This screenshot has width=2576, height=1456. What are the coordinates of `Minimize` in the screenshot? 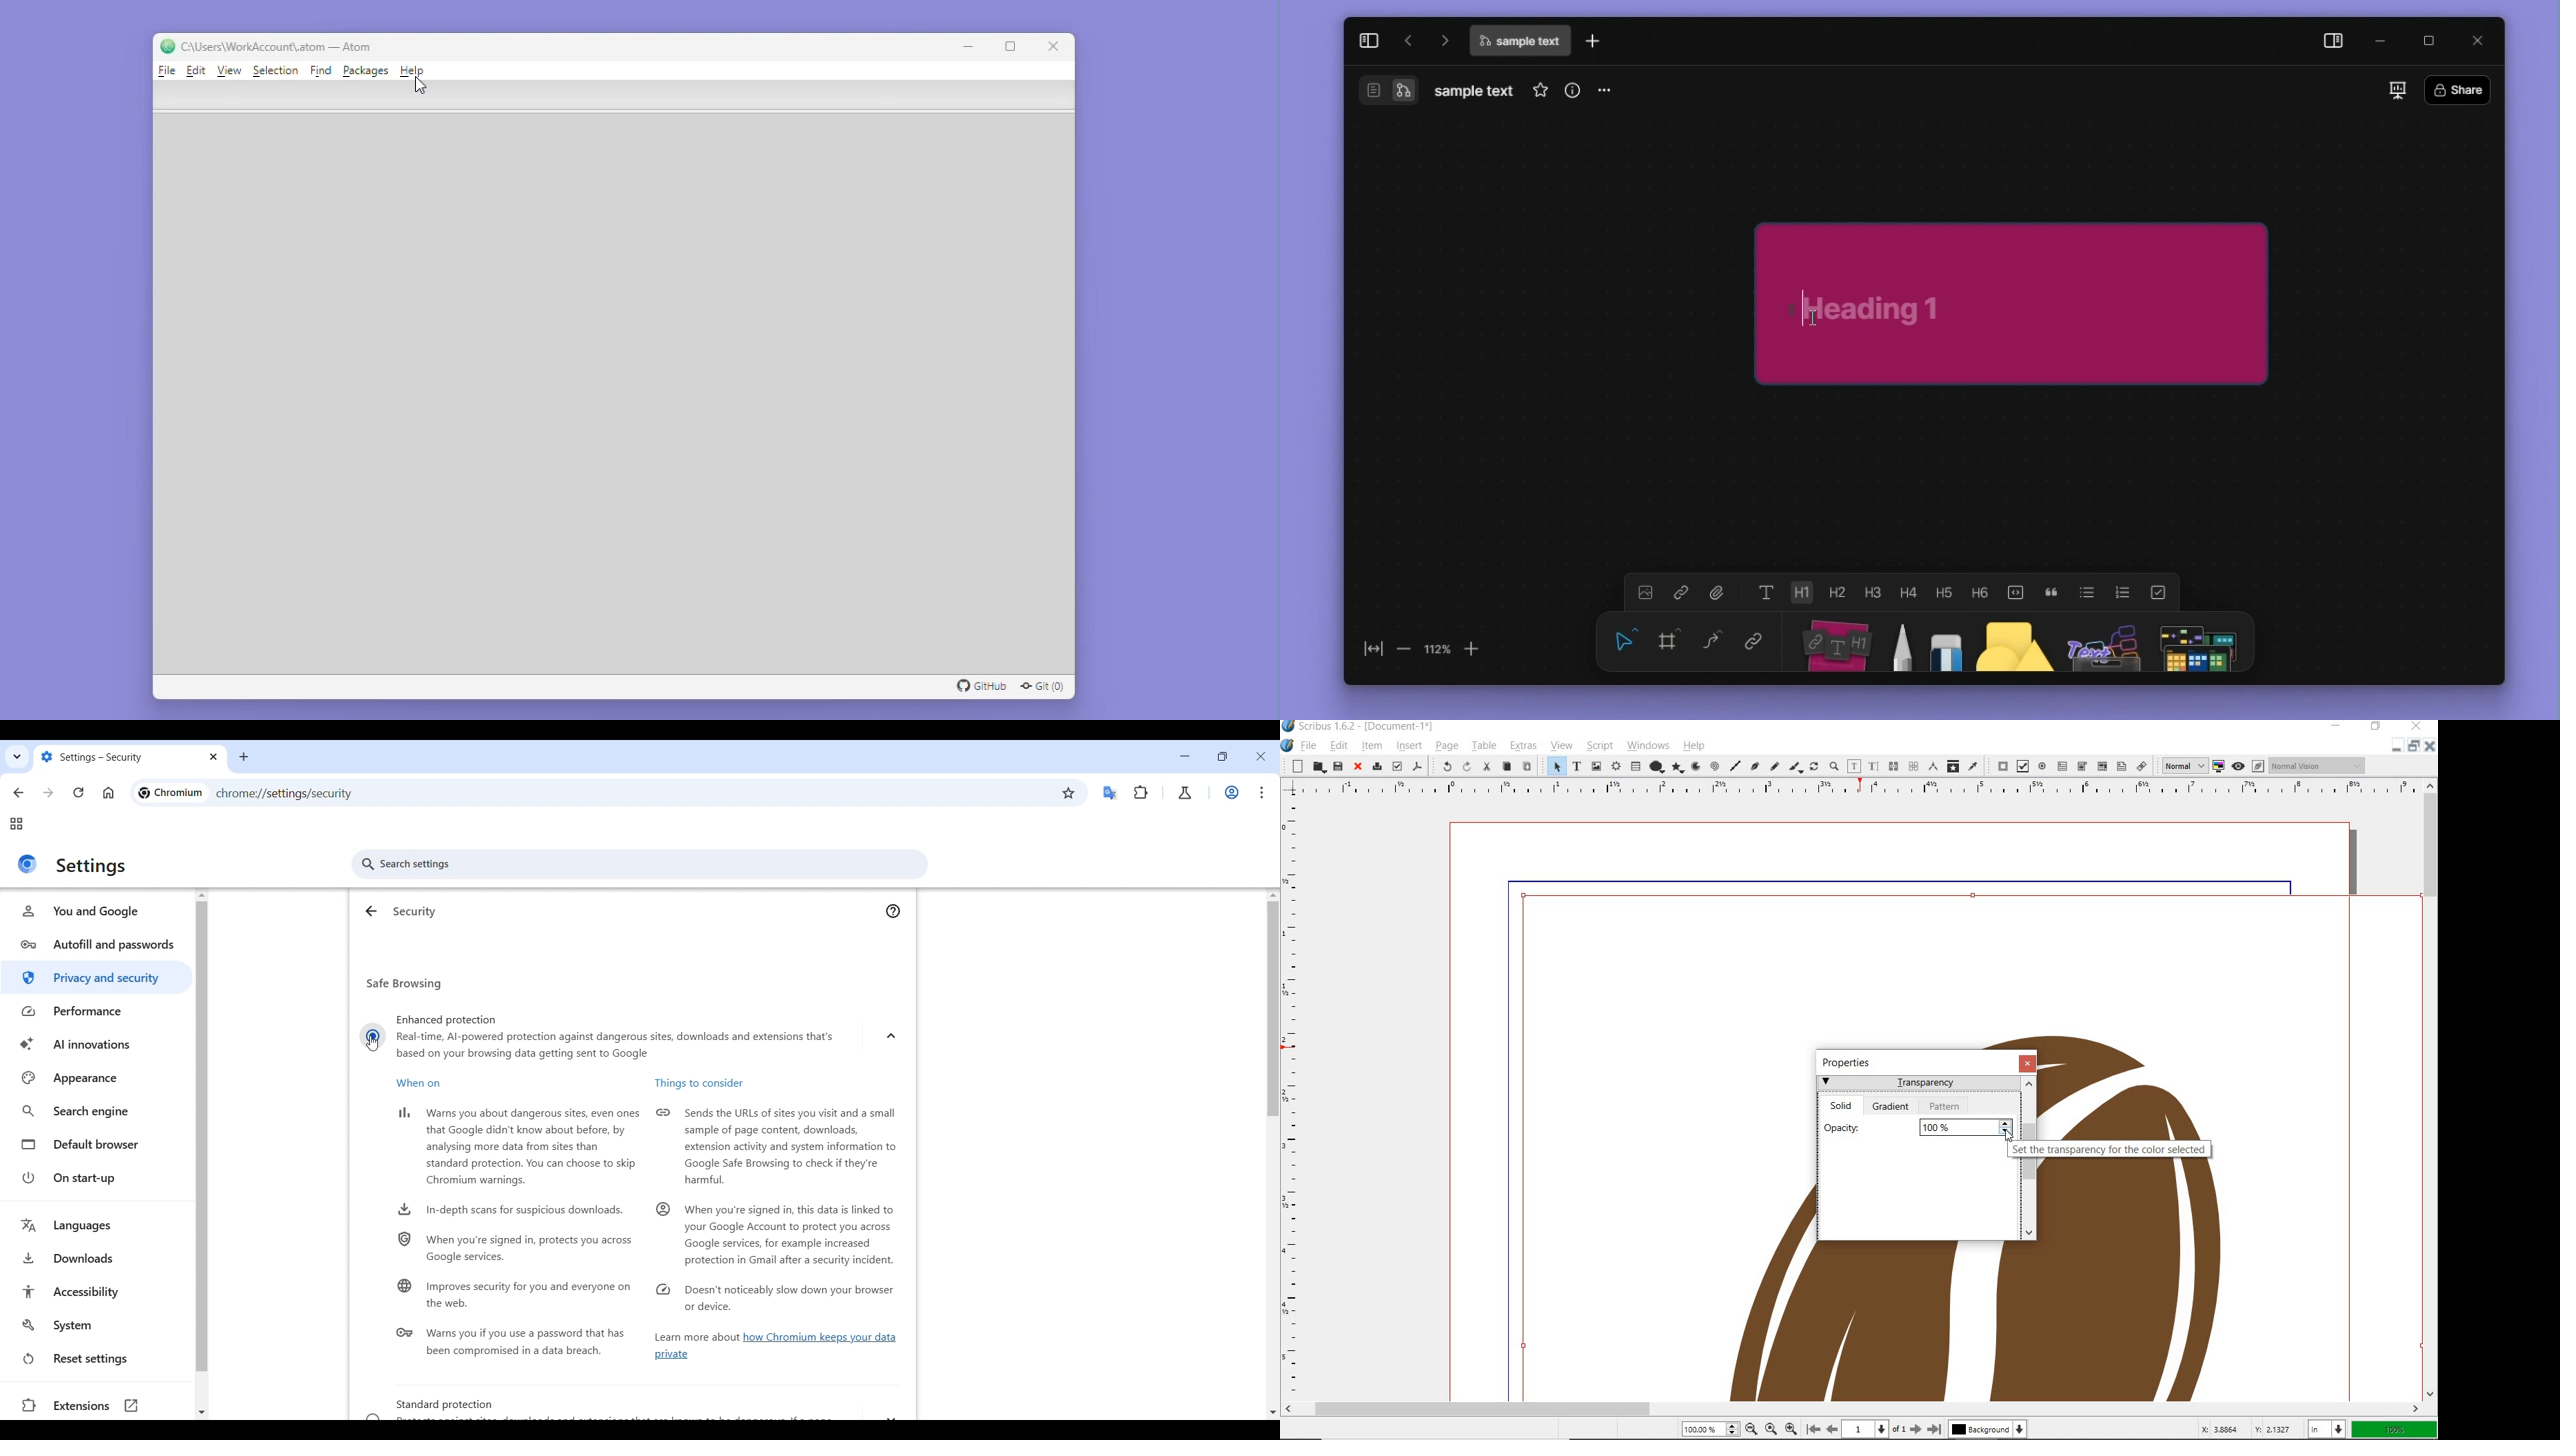 It's located at (2414, 746).